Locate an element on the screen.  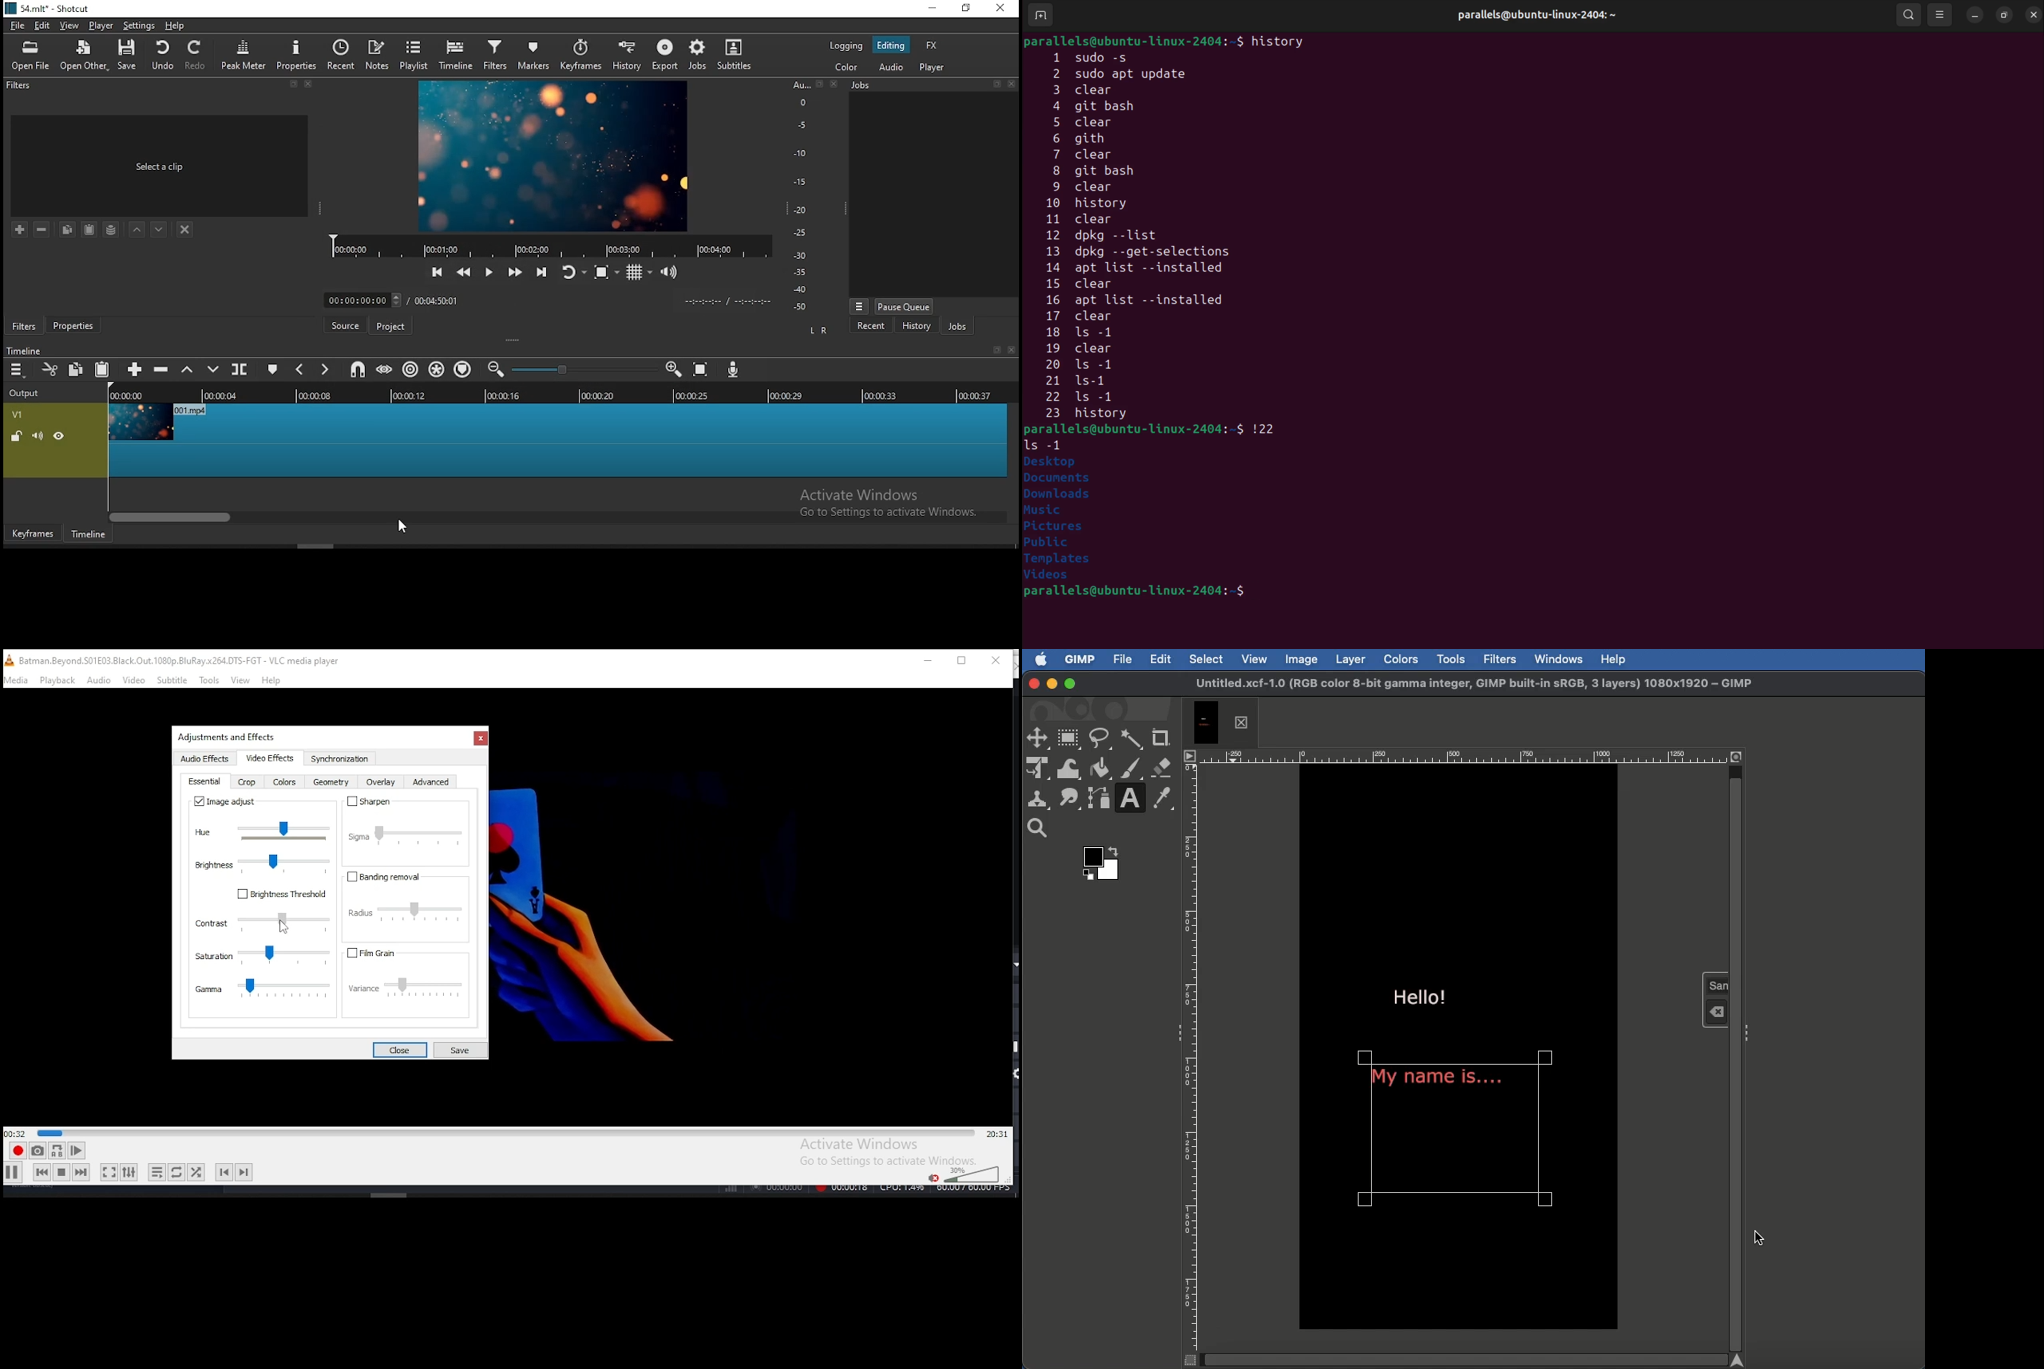
Crop is located at coordinates (1161, 737).